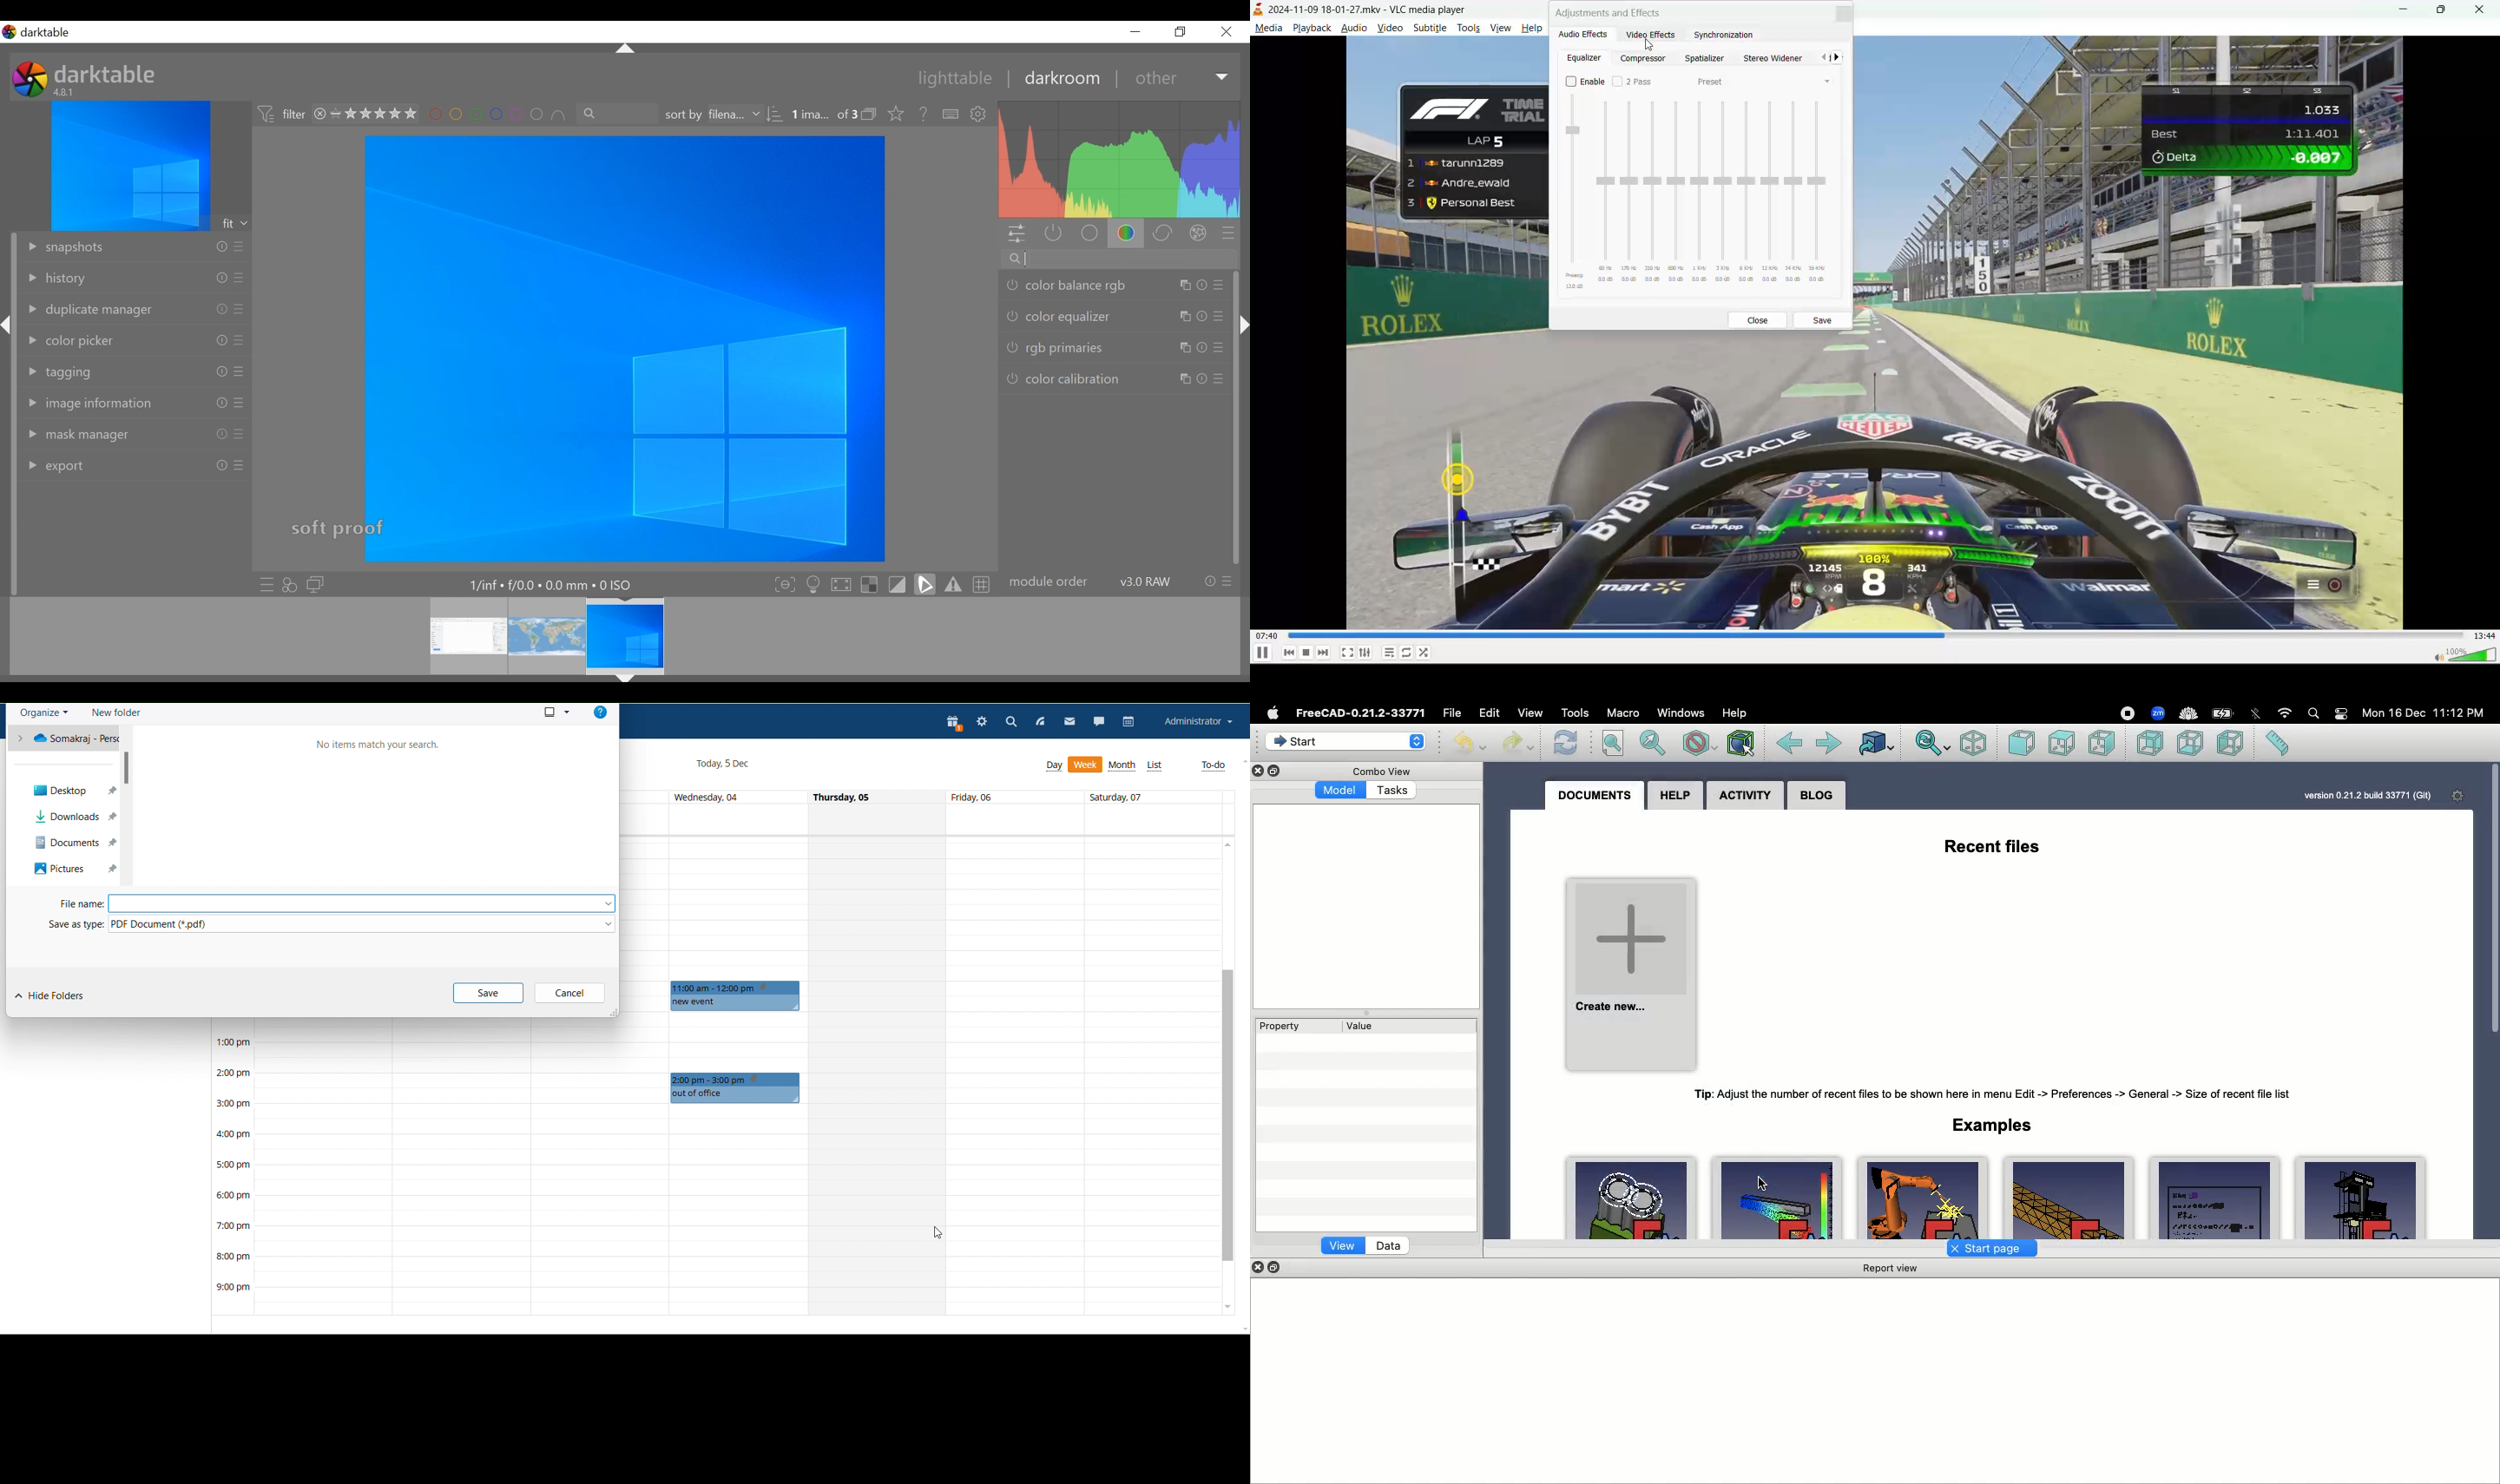 This screenshot has width=2520, height=1484. I want to click on FemCalculixCantilever3D_newSolver.Fcstd 158Kb, so click(2070, 1198).